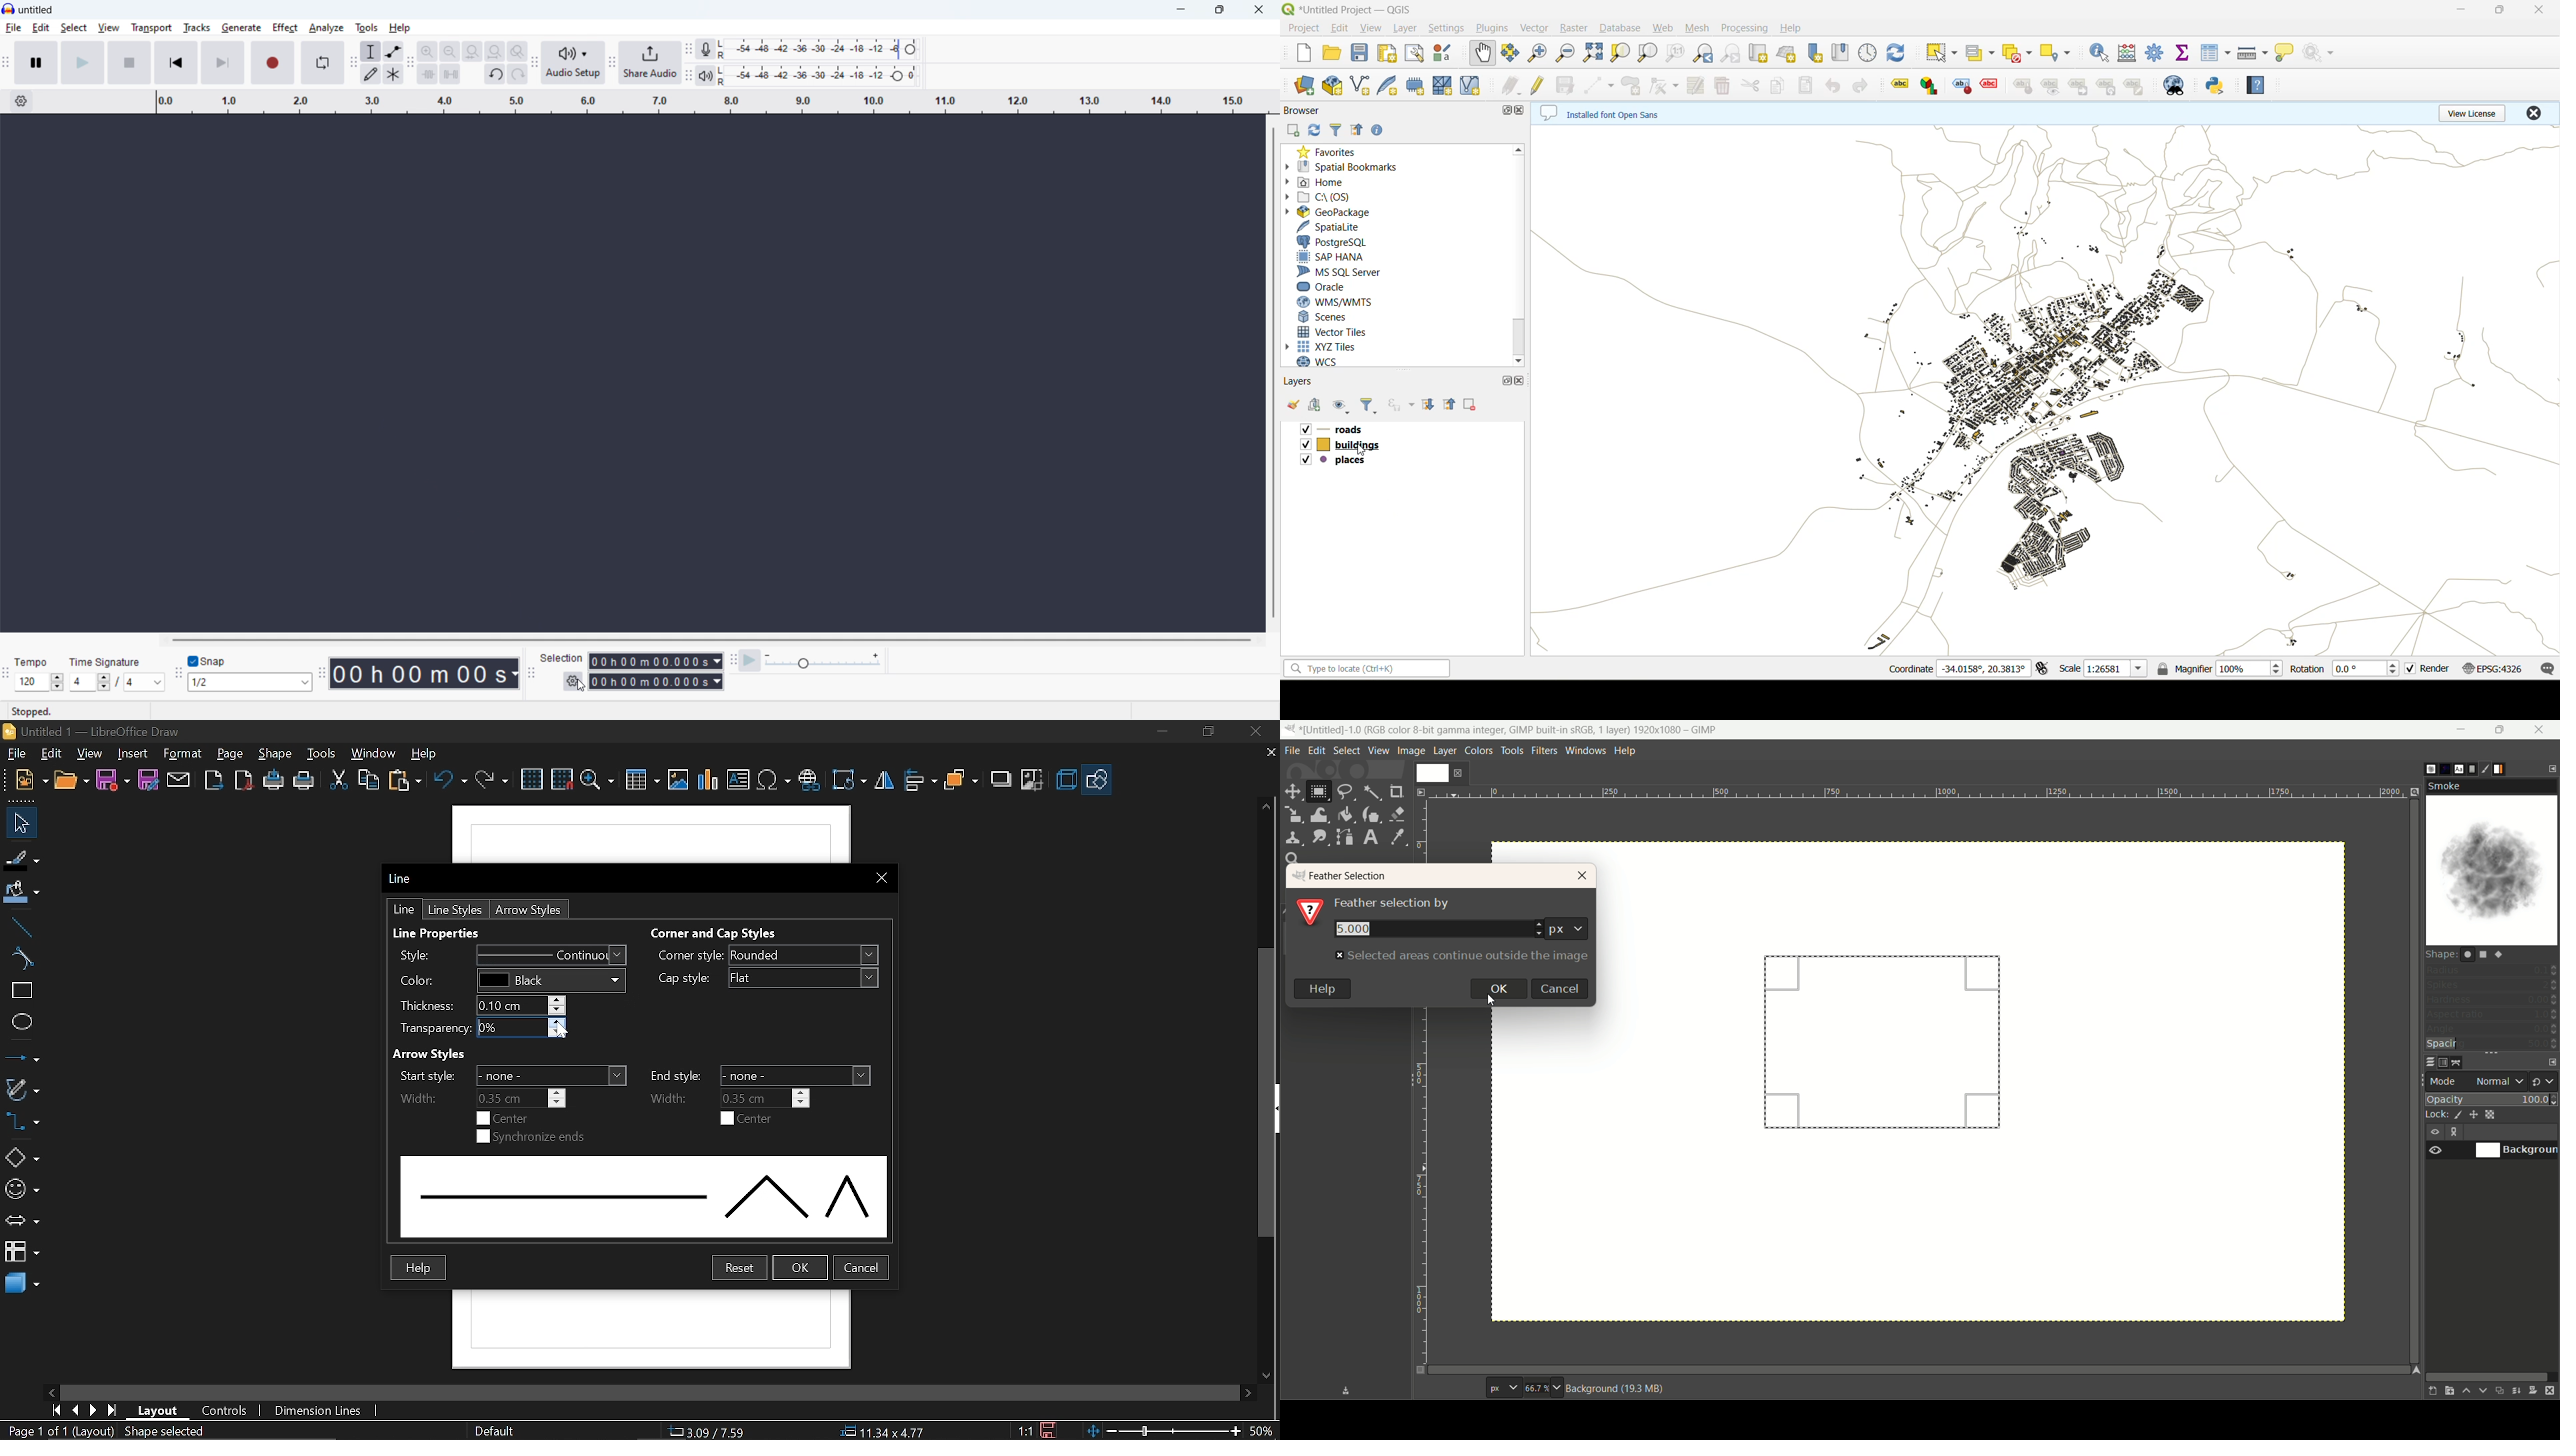  I want to click on tool box, so click(2158, 54).